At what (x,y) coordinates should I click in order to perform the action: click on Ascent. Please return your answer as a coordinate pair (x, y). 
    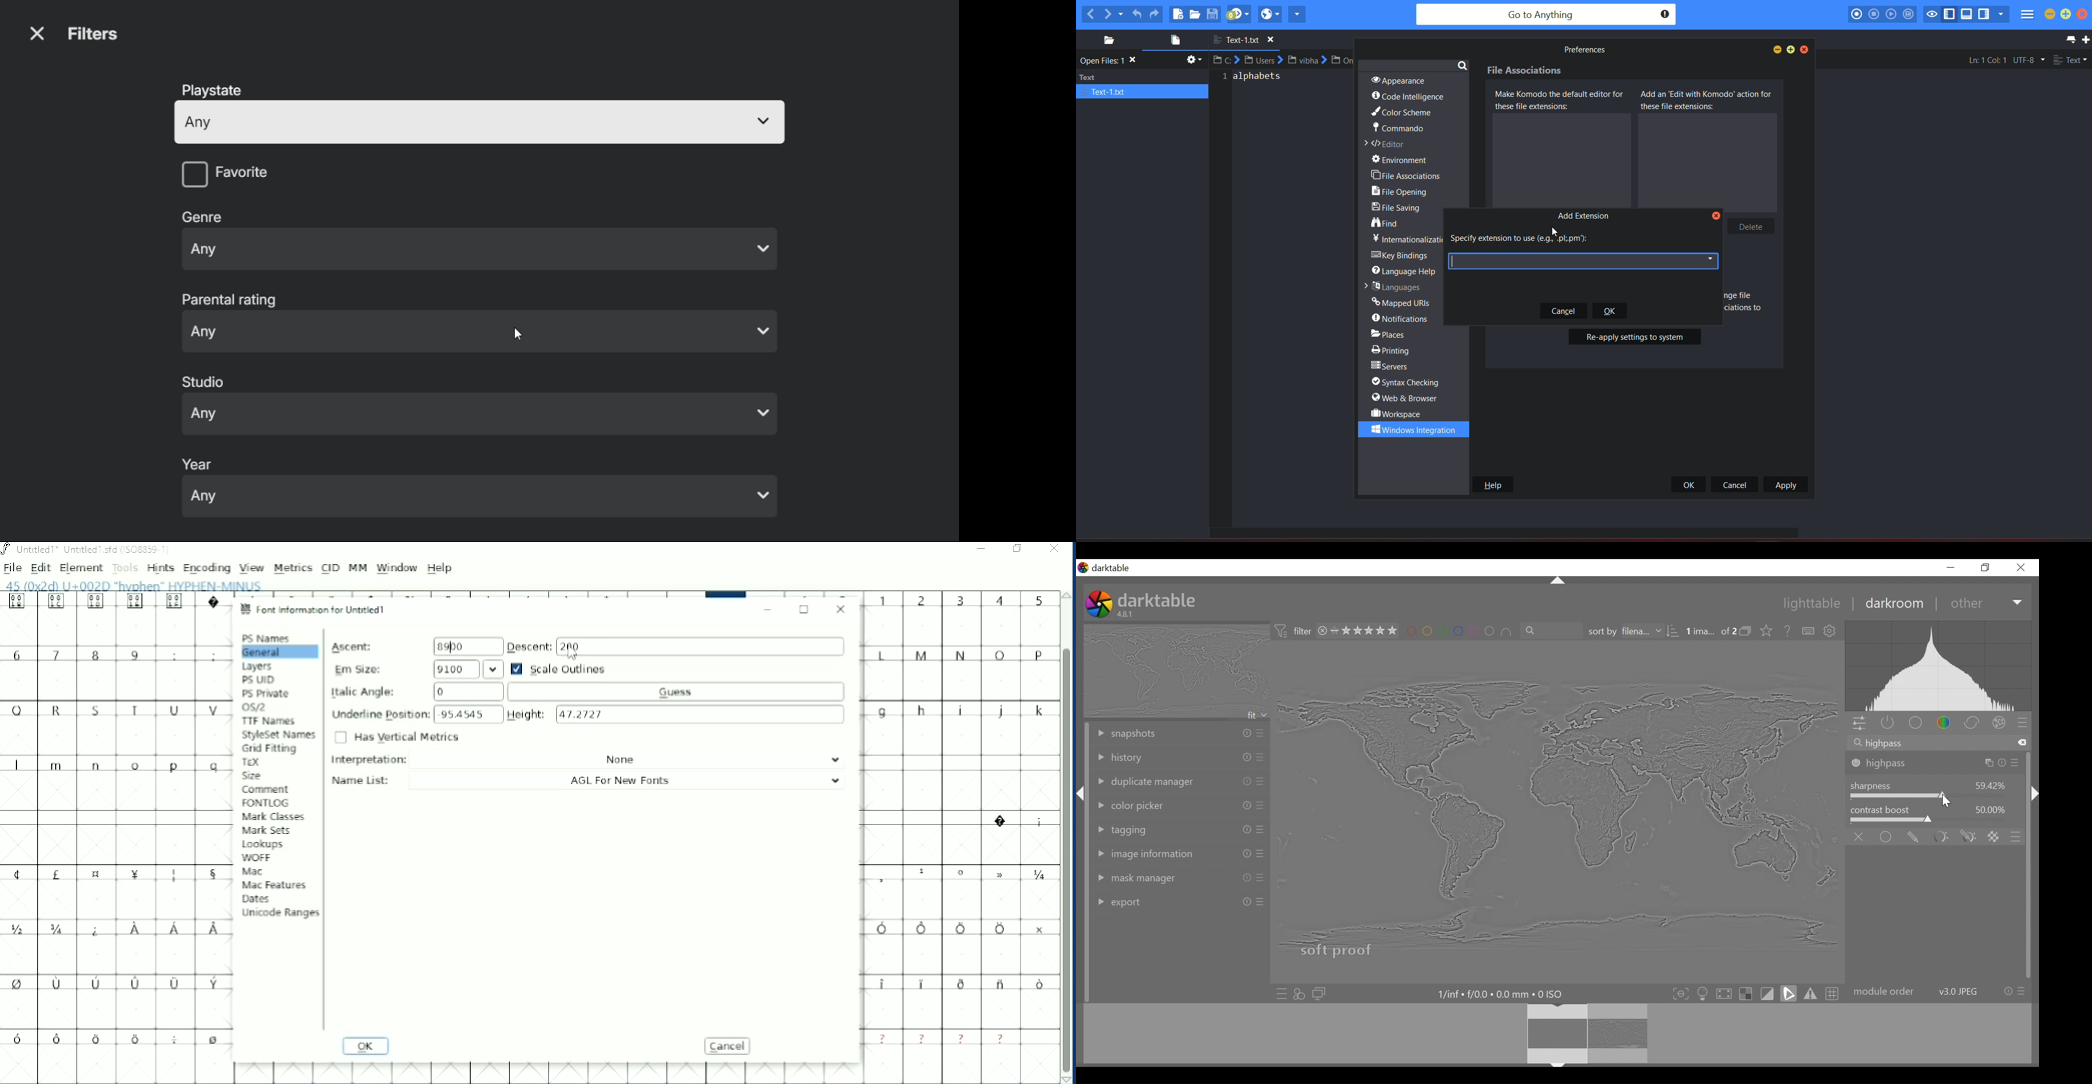
    Looking at the image, I should click on (413, 646).